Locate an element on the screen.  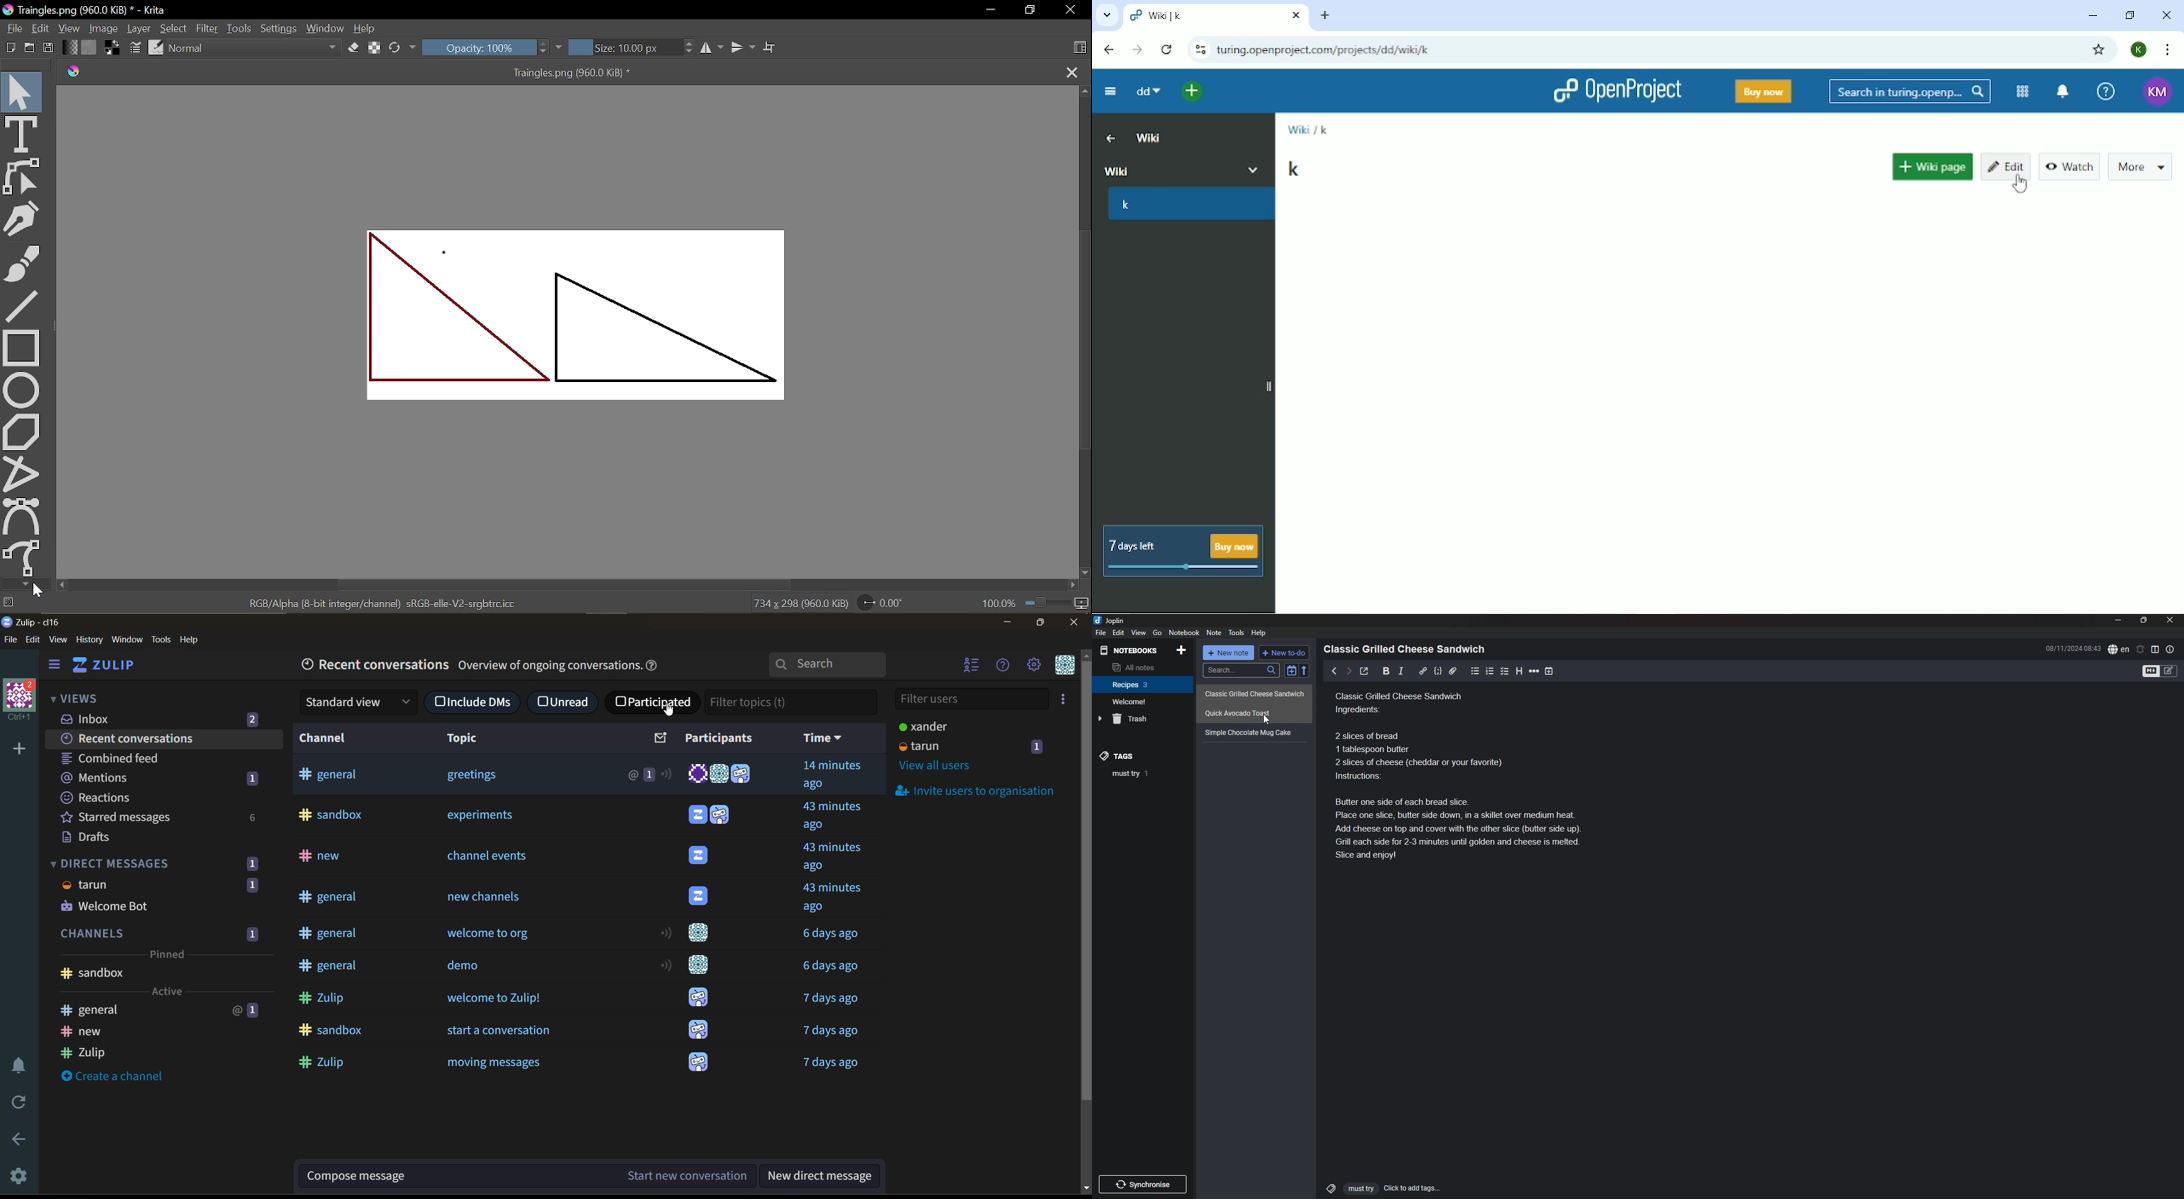
edit is located at coordinates (34, 639).